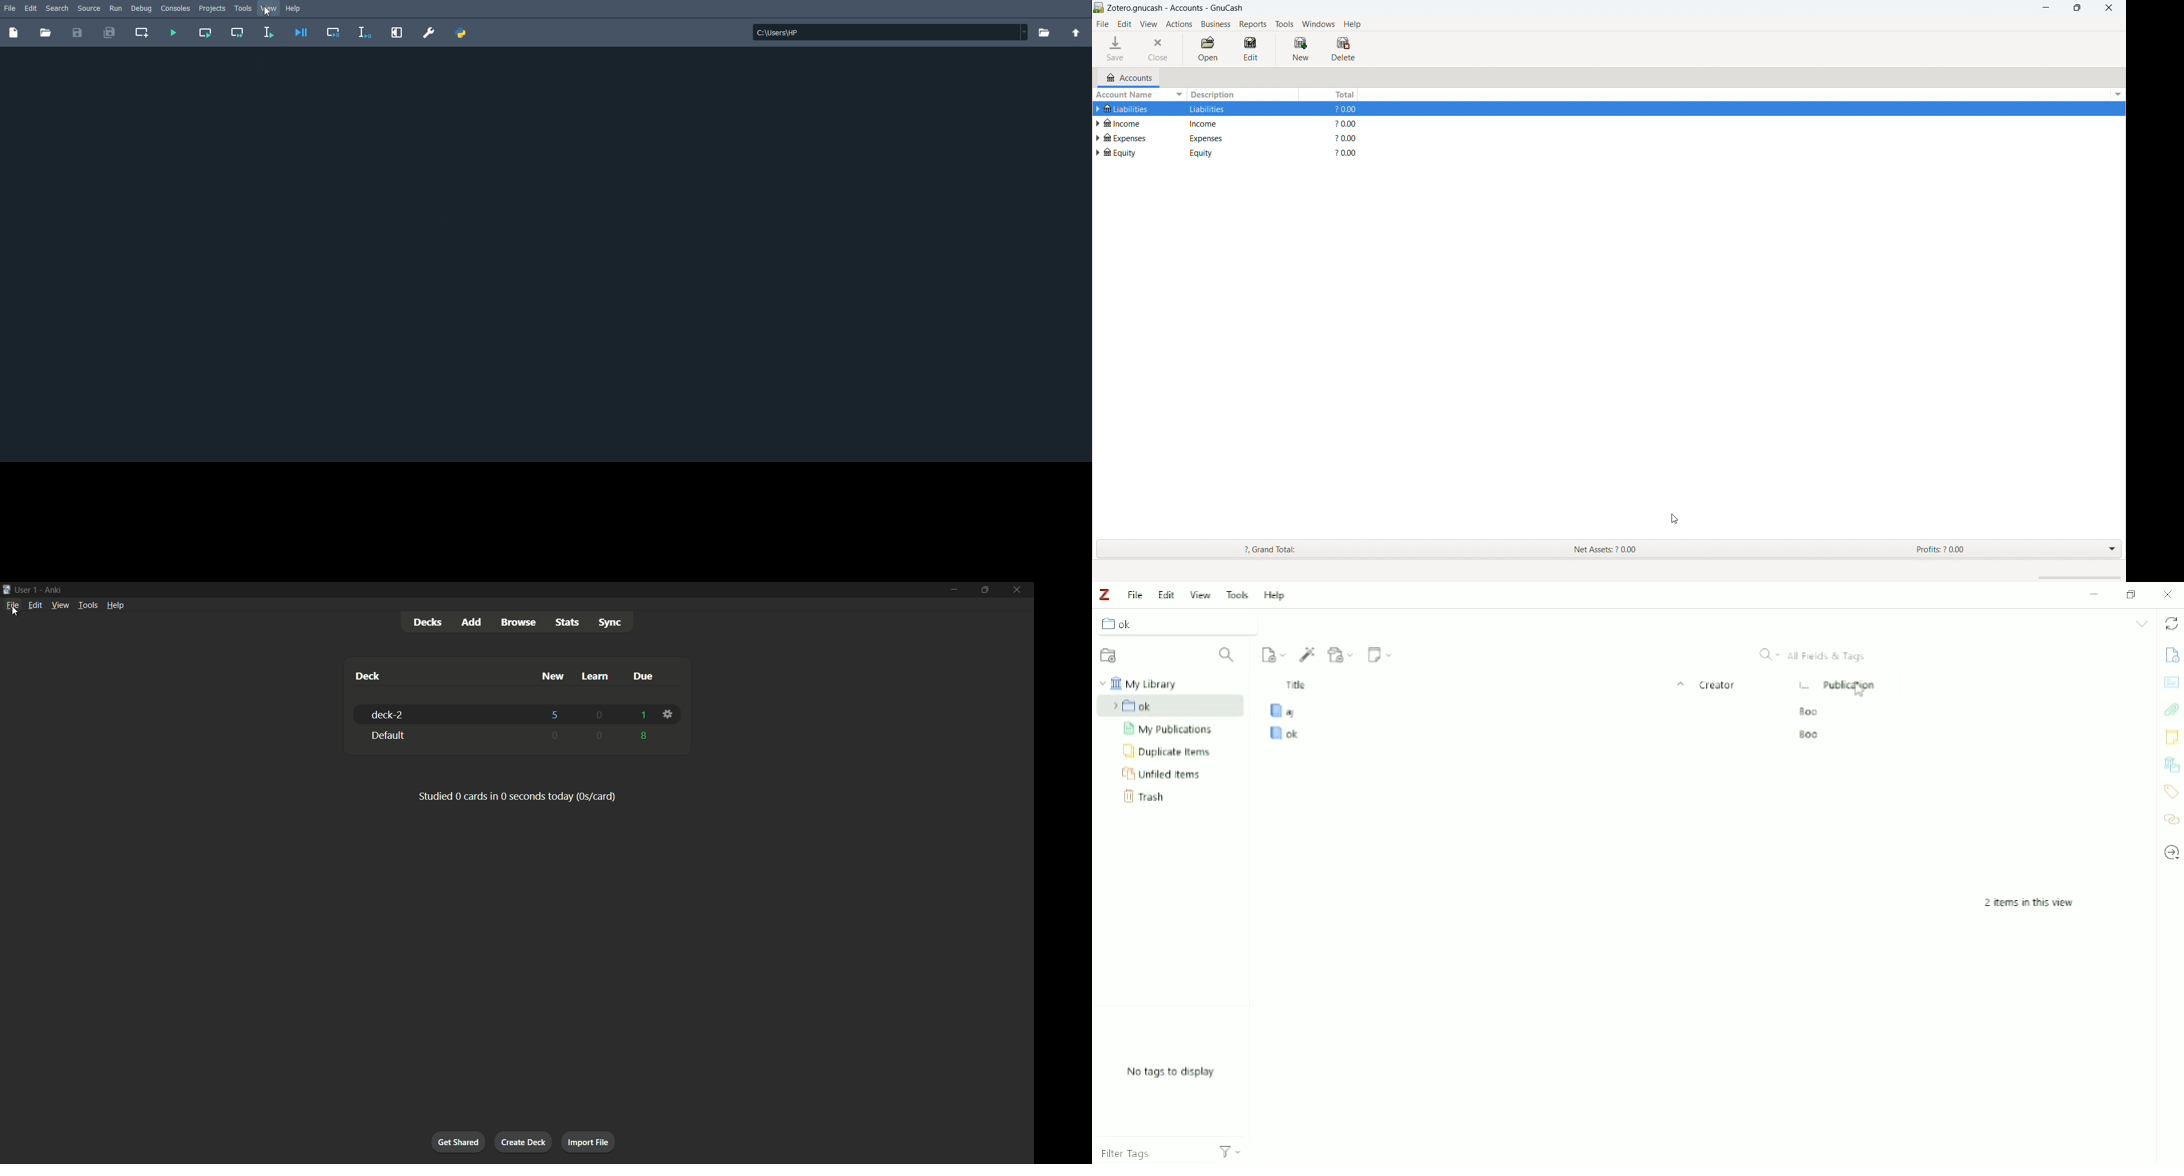 This screenshot has height=1176, width=2184. What do you see at coordinates (17, 611) in the screenshot?
I see `cursor` at bounding box center [17, 611].